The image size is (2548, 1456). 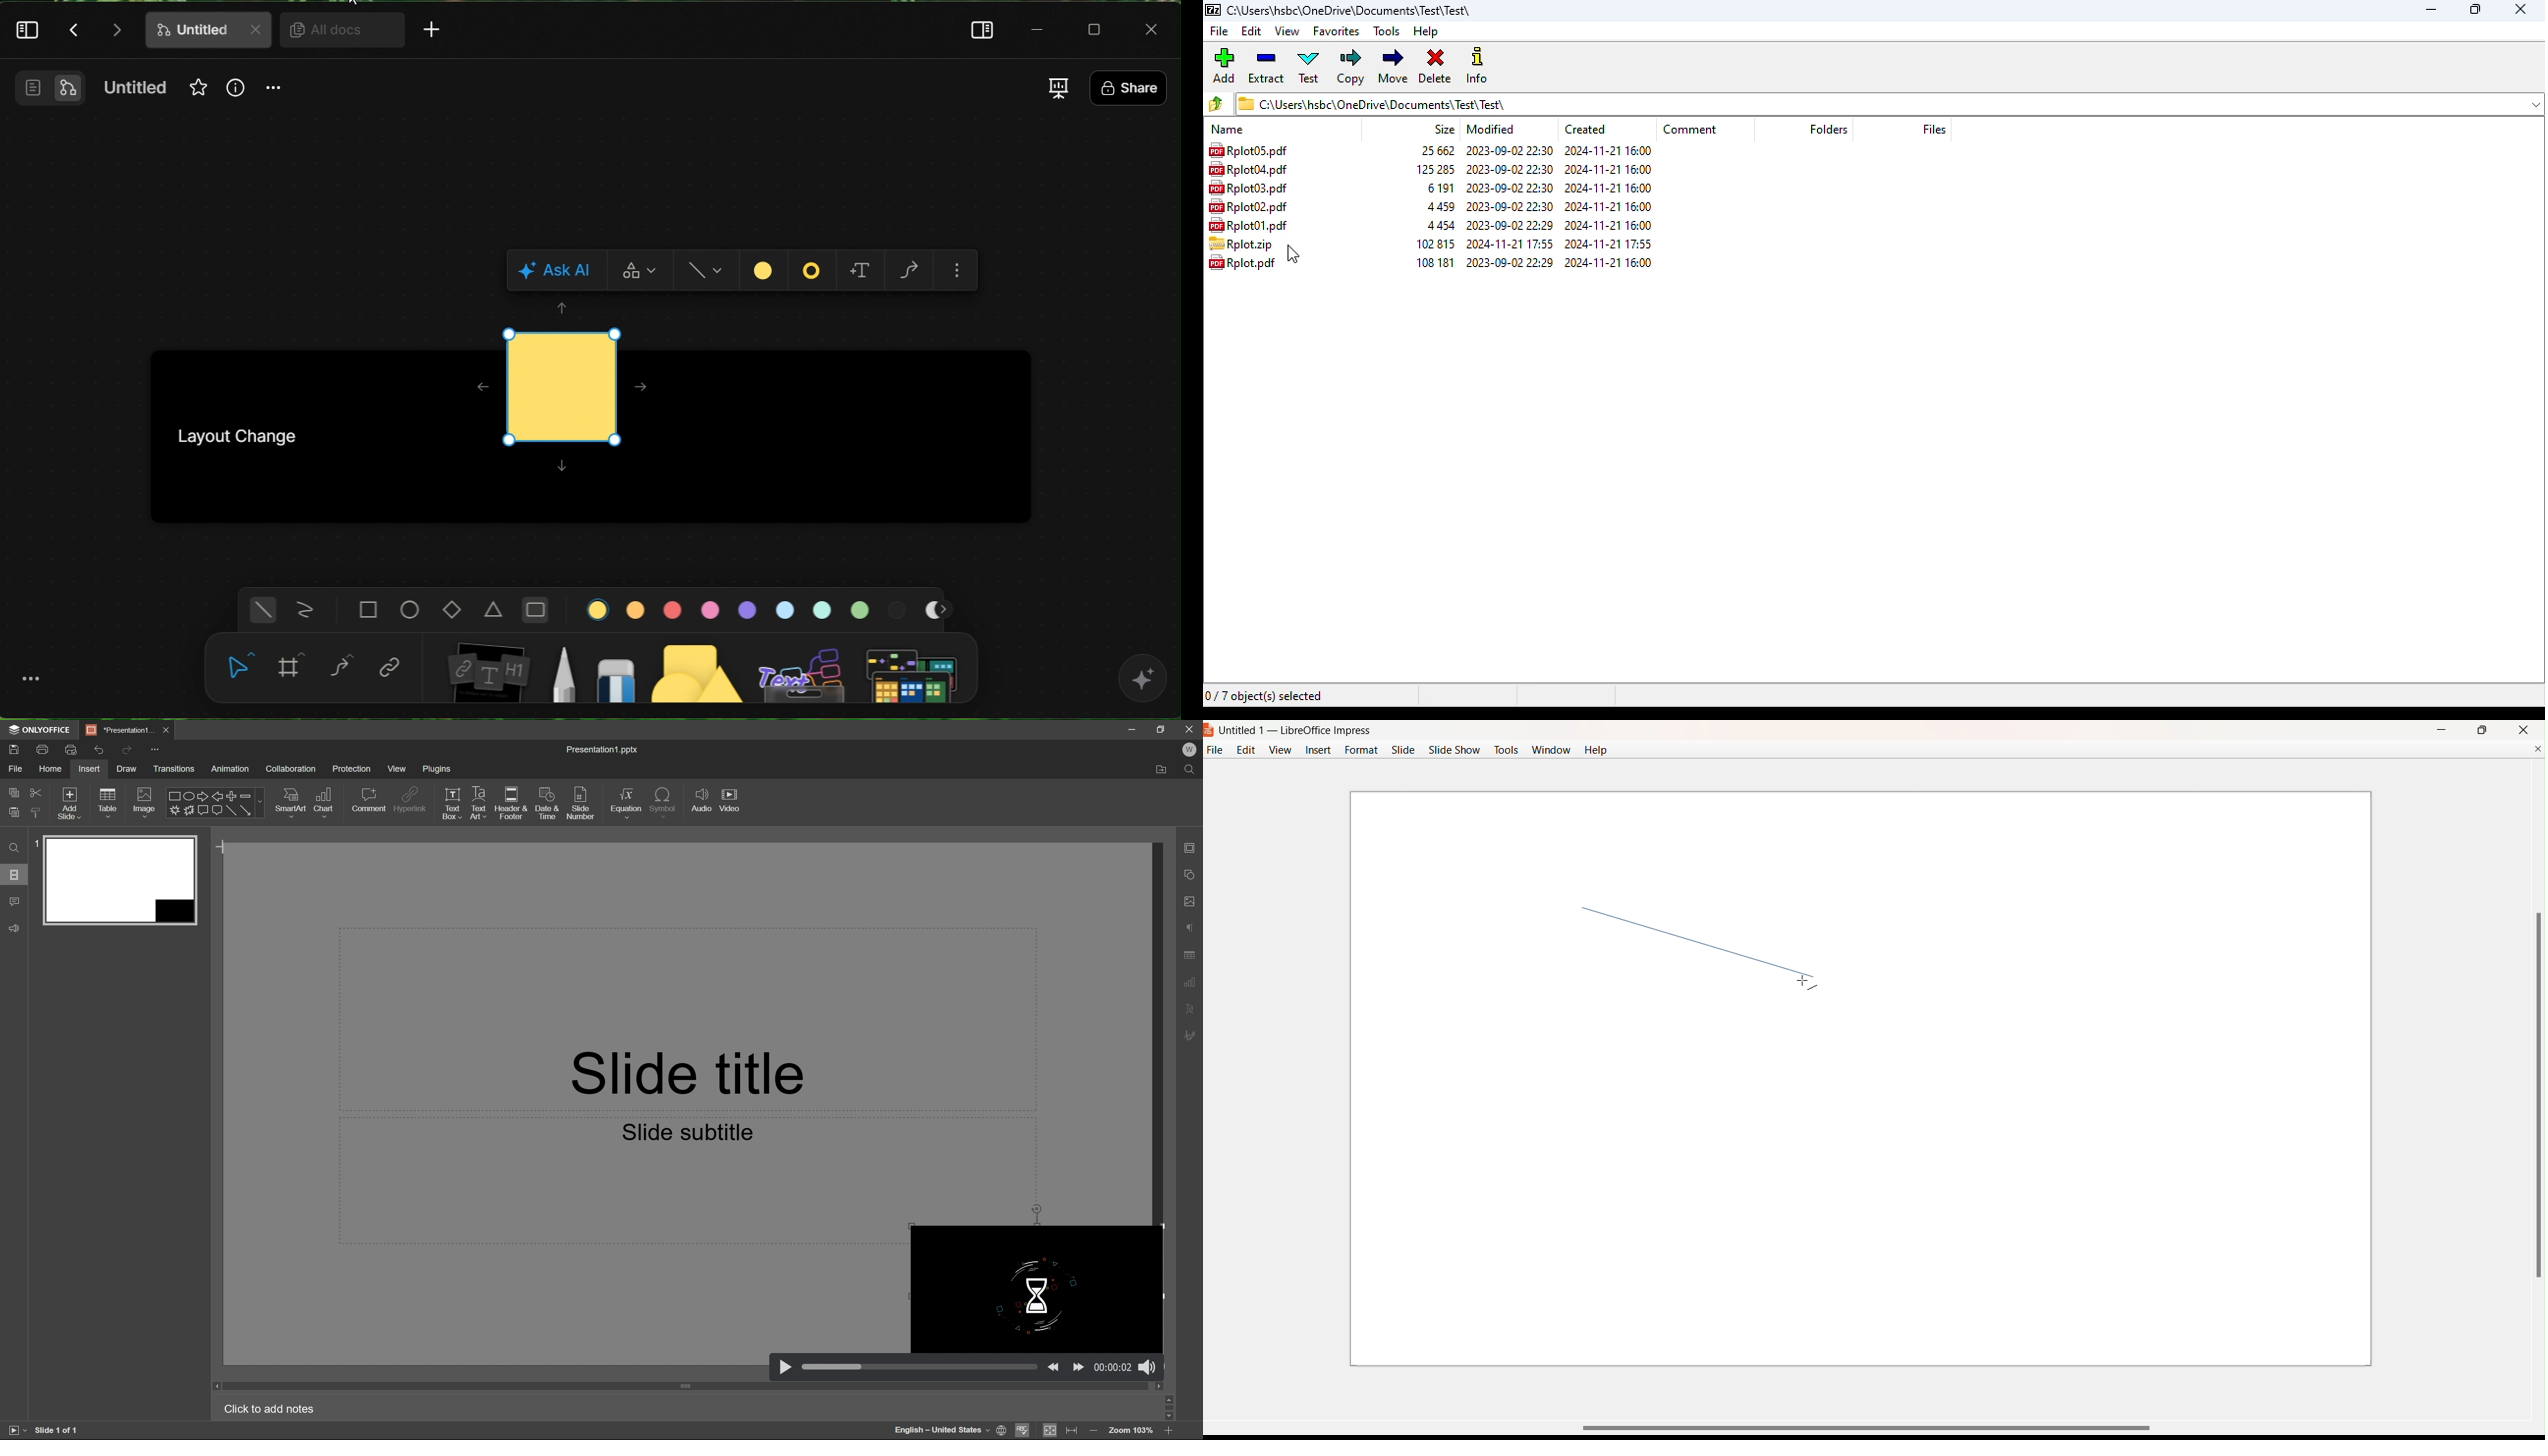 I want to click on sound, so click(x=1147, y=1366).